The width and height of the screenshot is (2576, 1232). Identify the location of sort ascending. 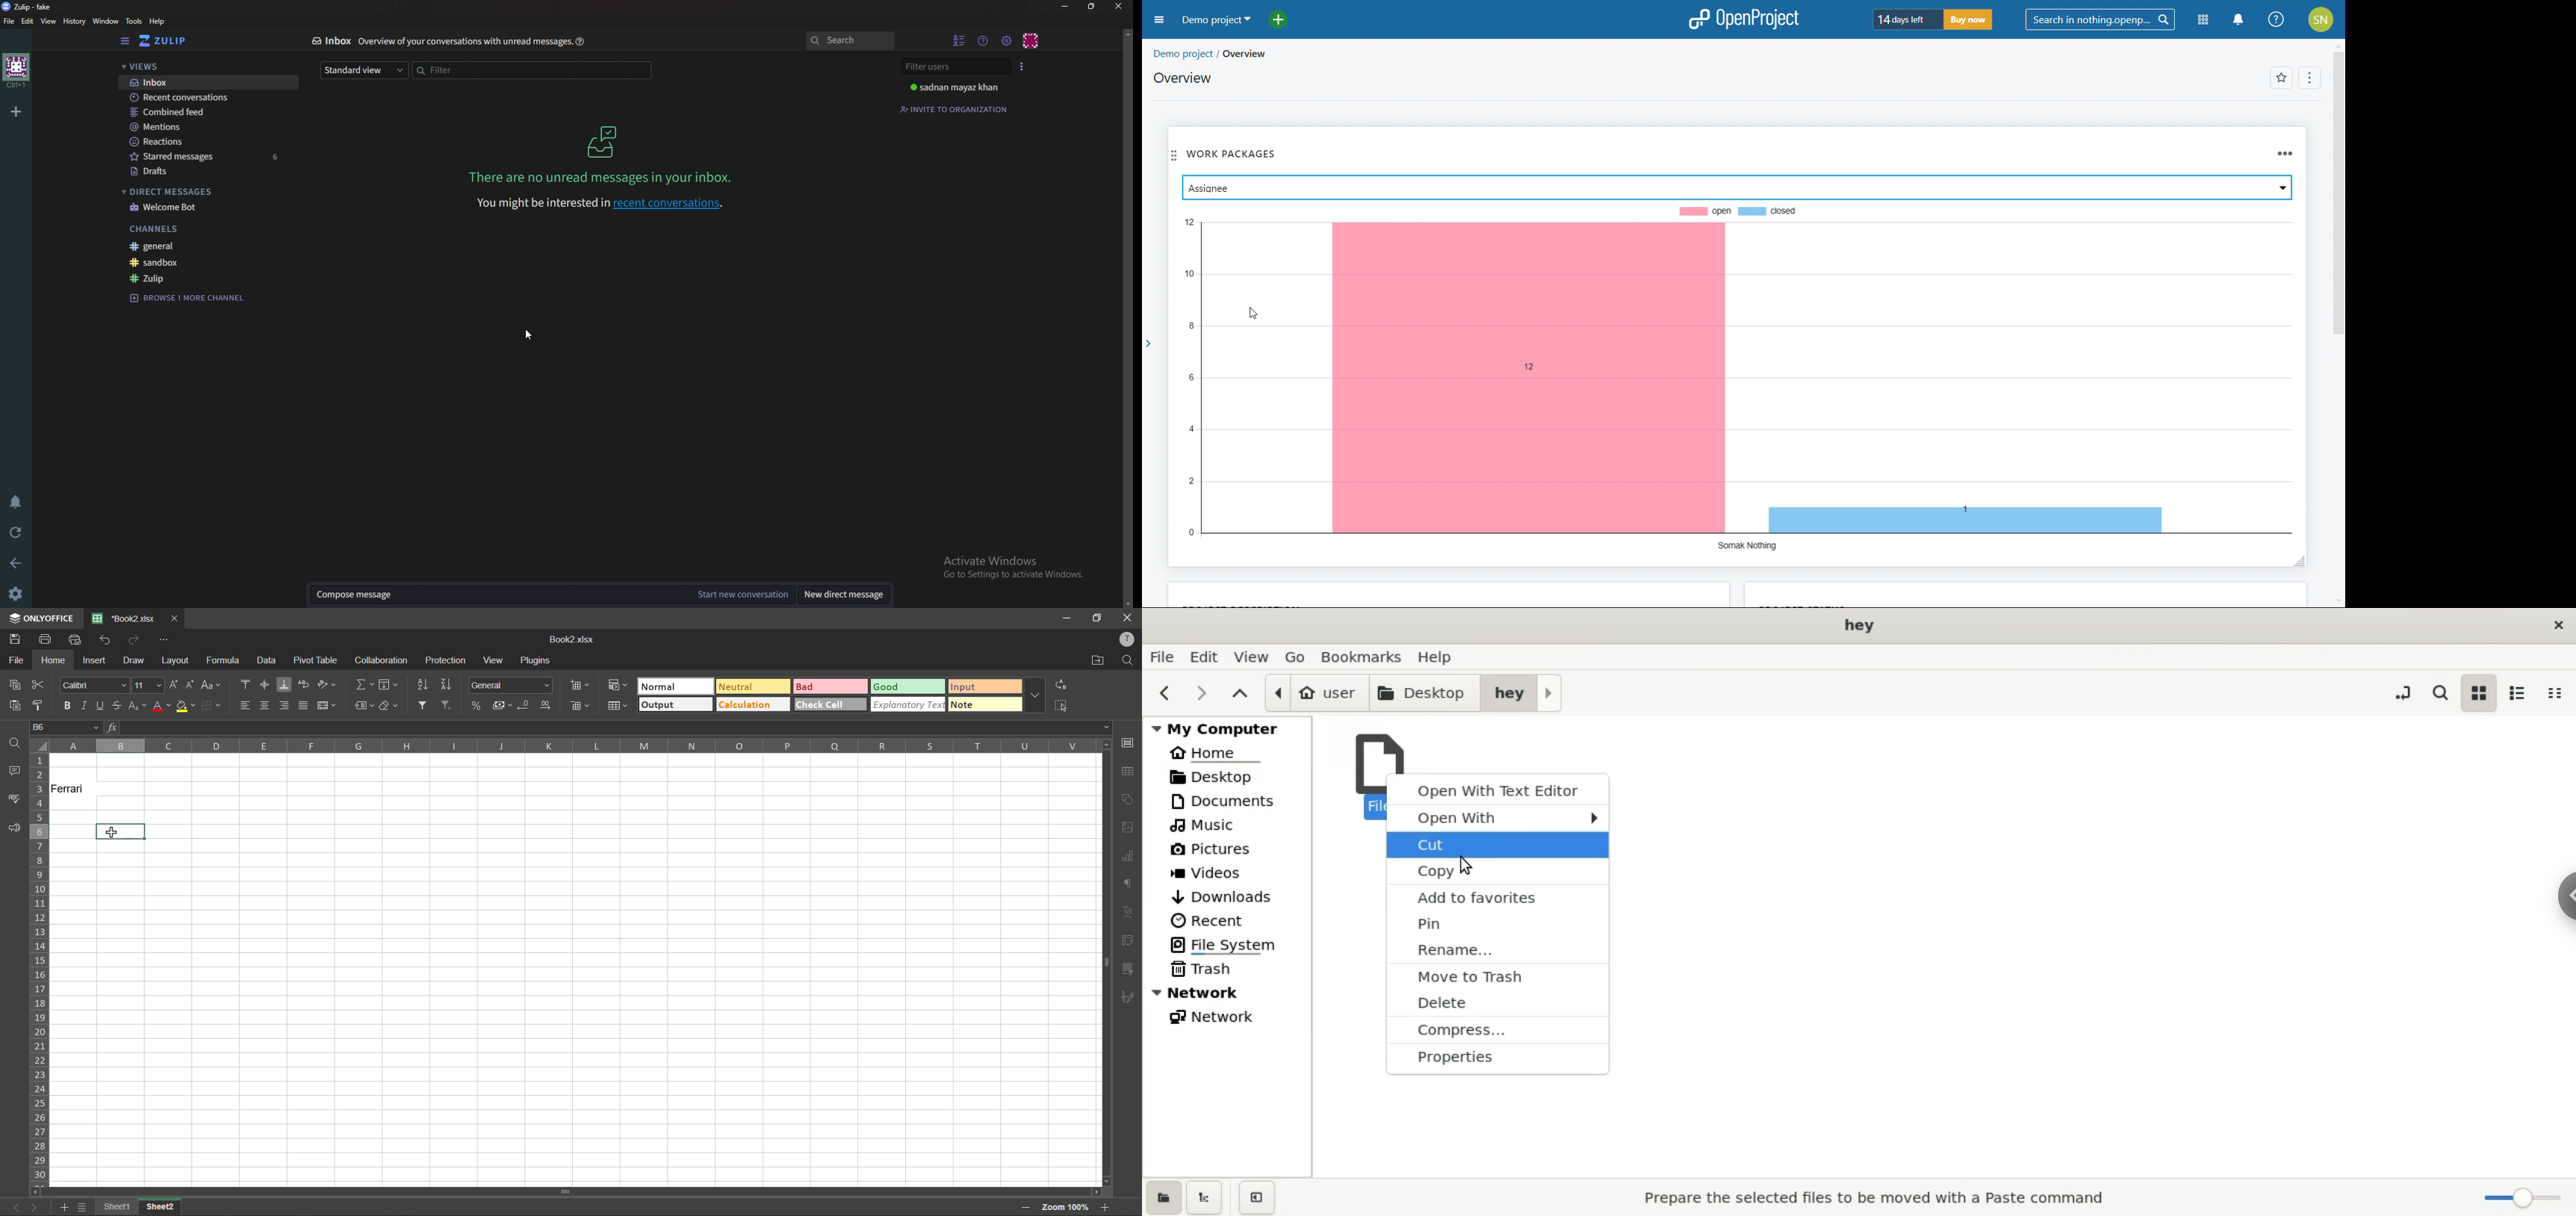
(422, 685).